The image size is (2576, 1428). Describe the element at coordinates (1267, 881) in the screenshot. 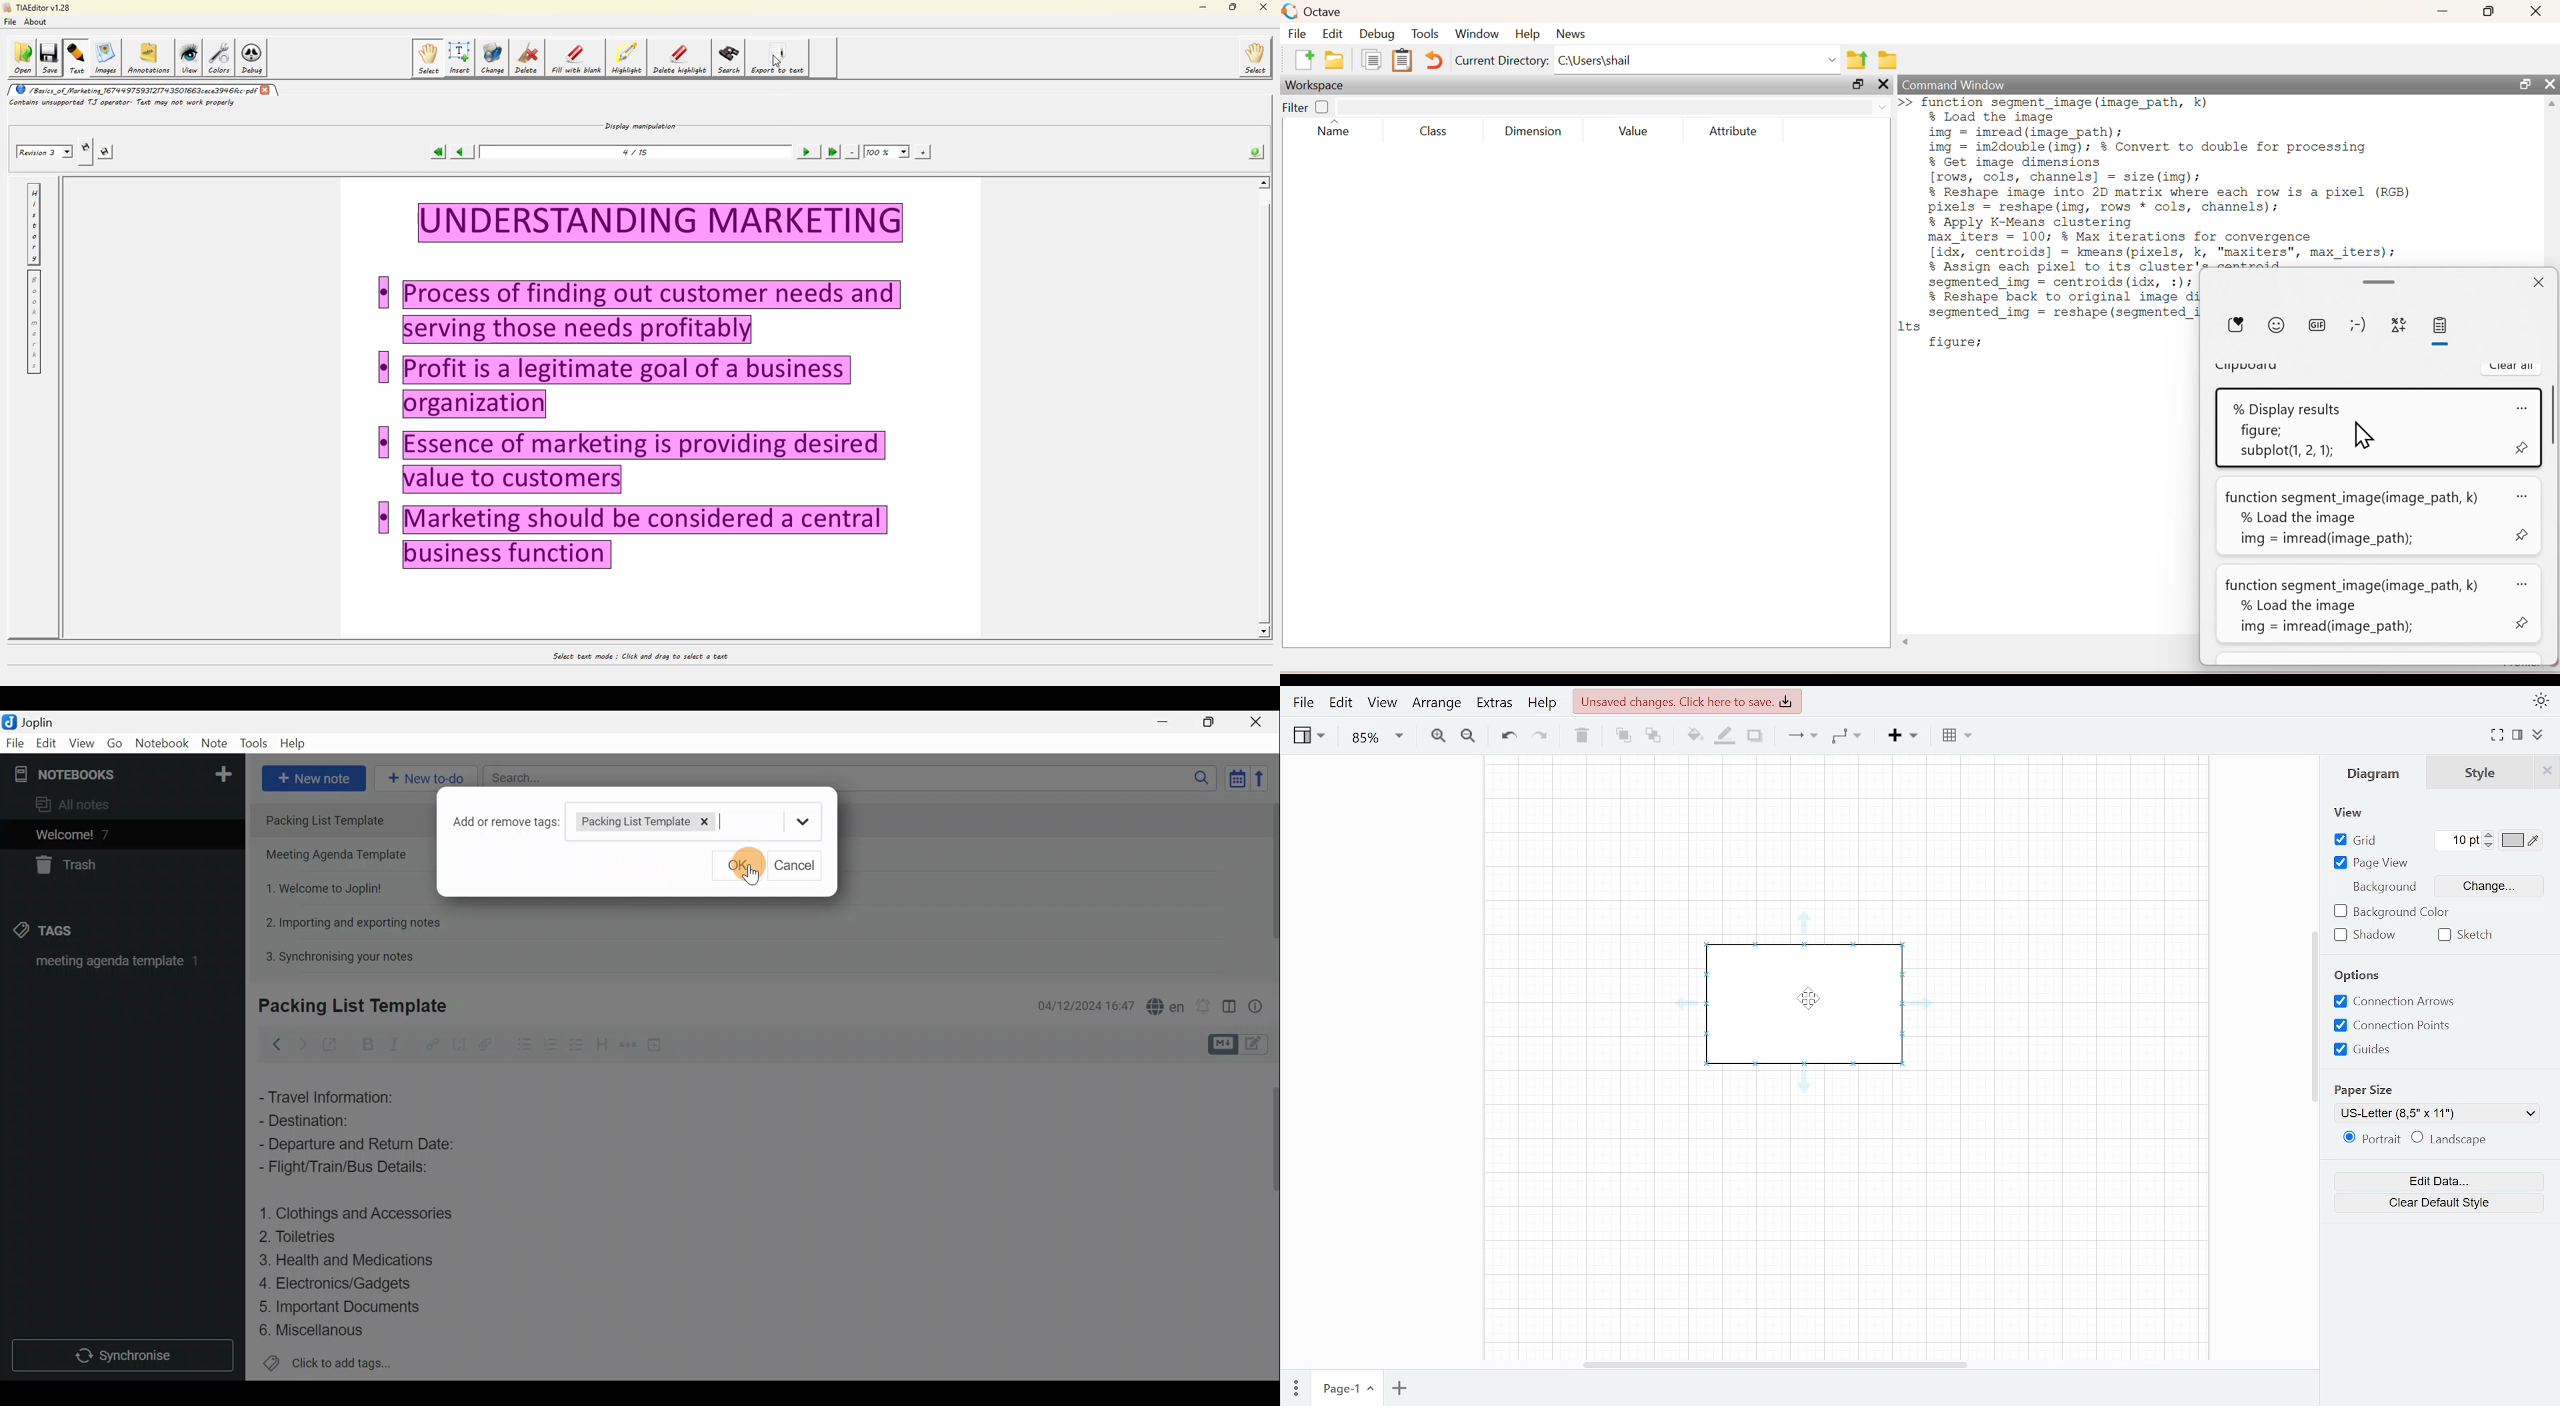

I see `Scroll bar` at that location.